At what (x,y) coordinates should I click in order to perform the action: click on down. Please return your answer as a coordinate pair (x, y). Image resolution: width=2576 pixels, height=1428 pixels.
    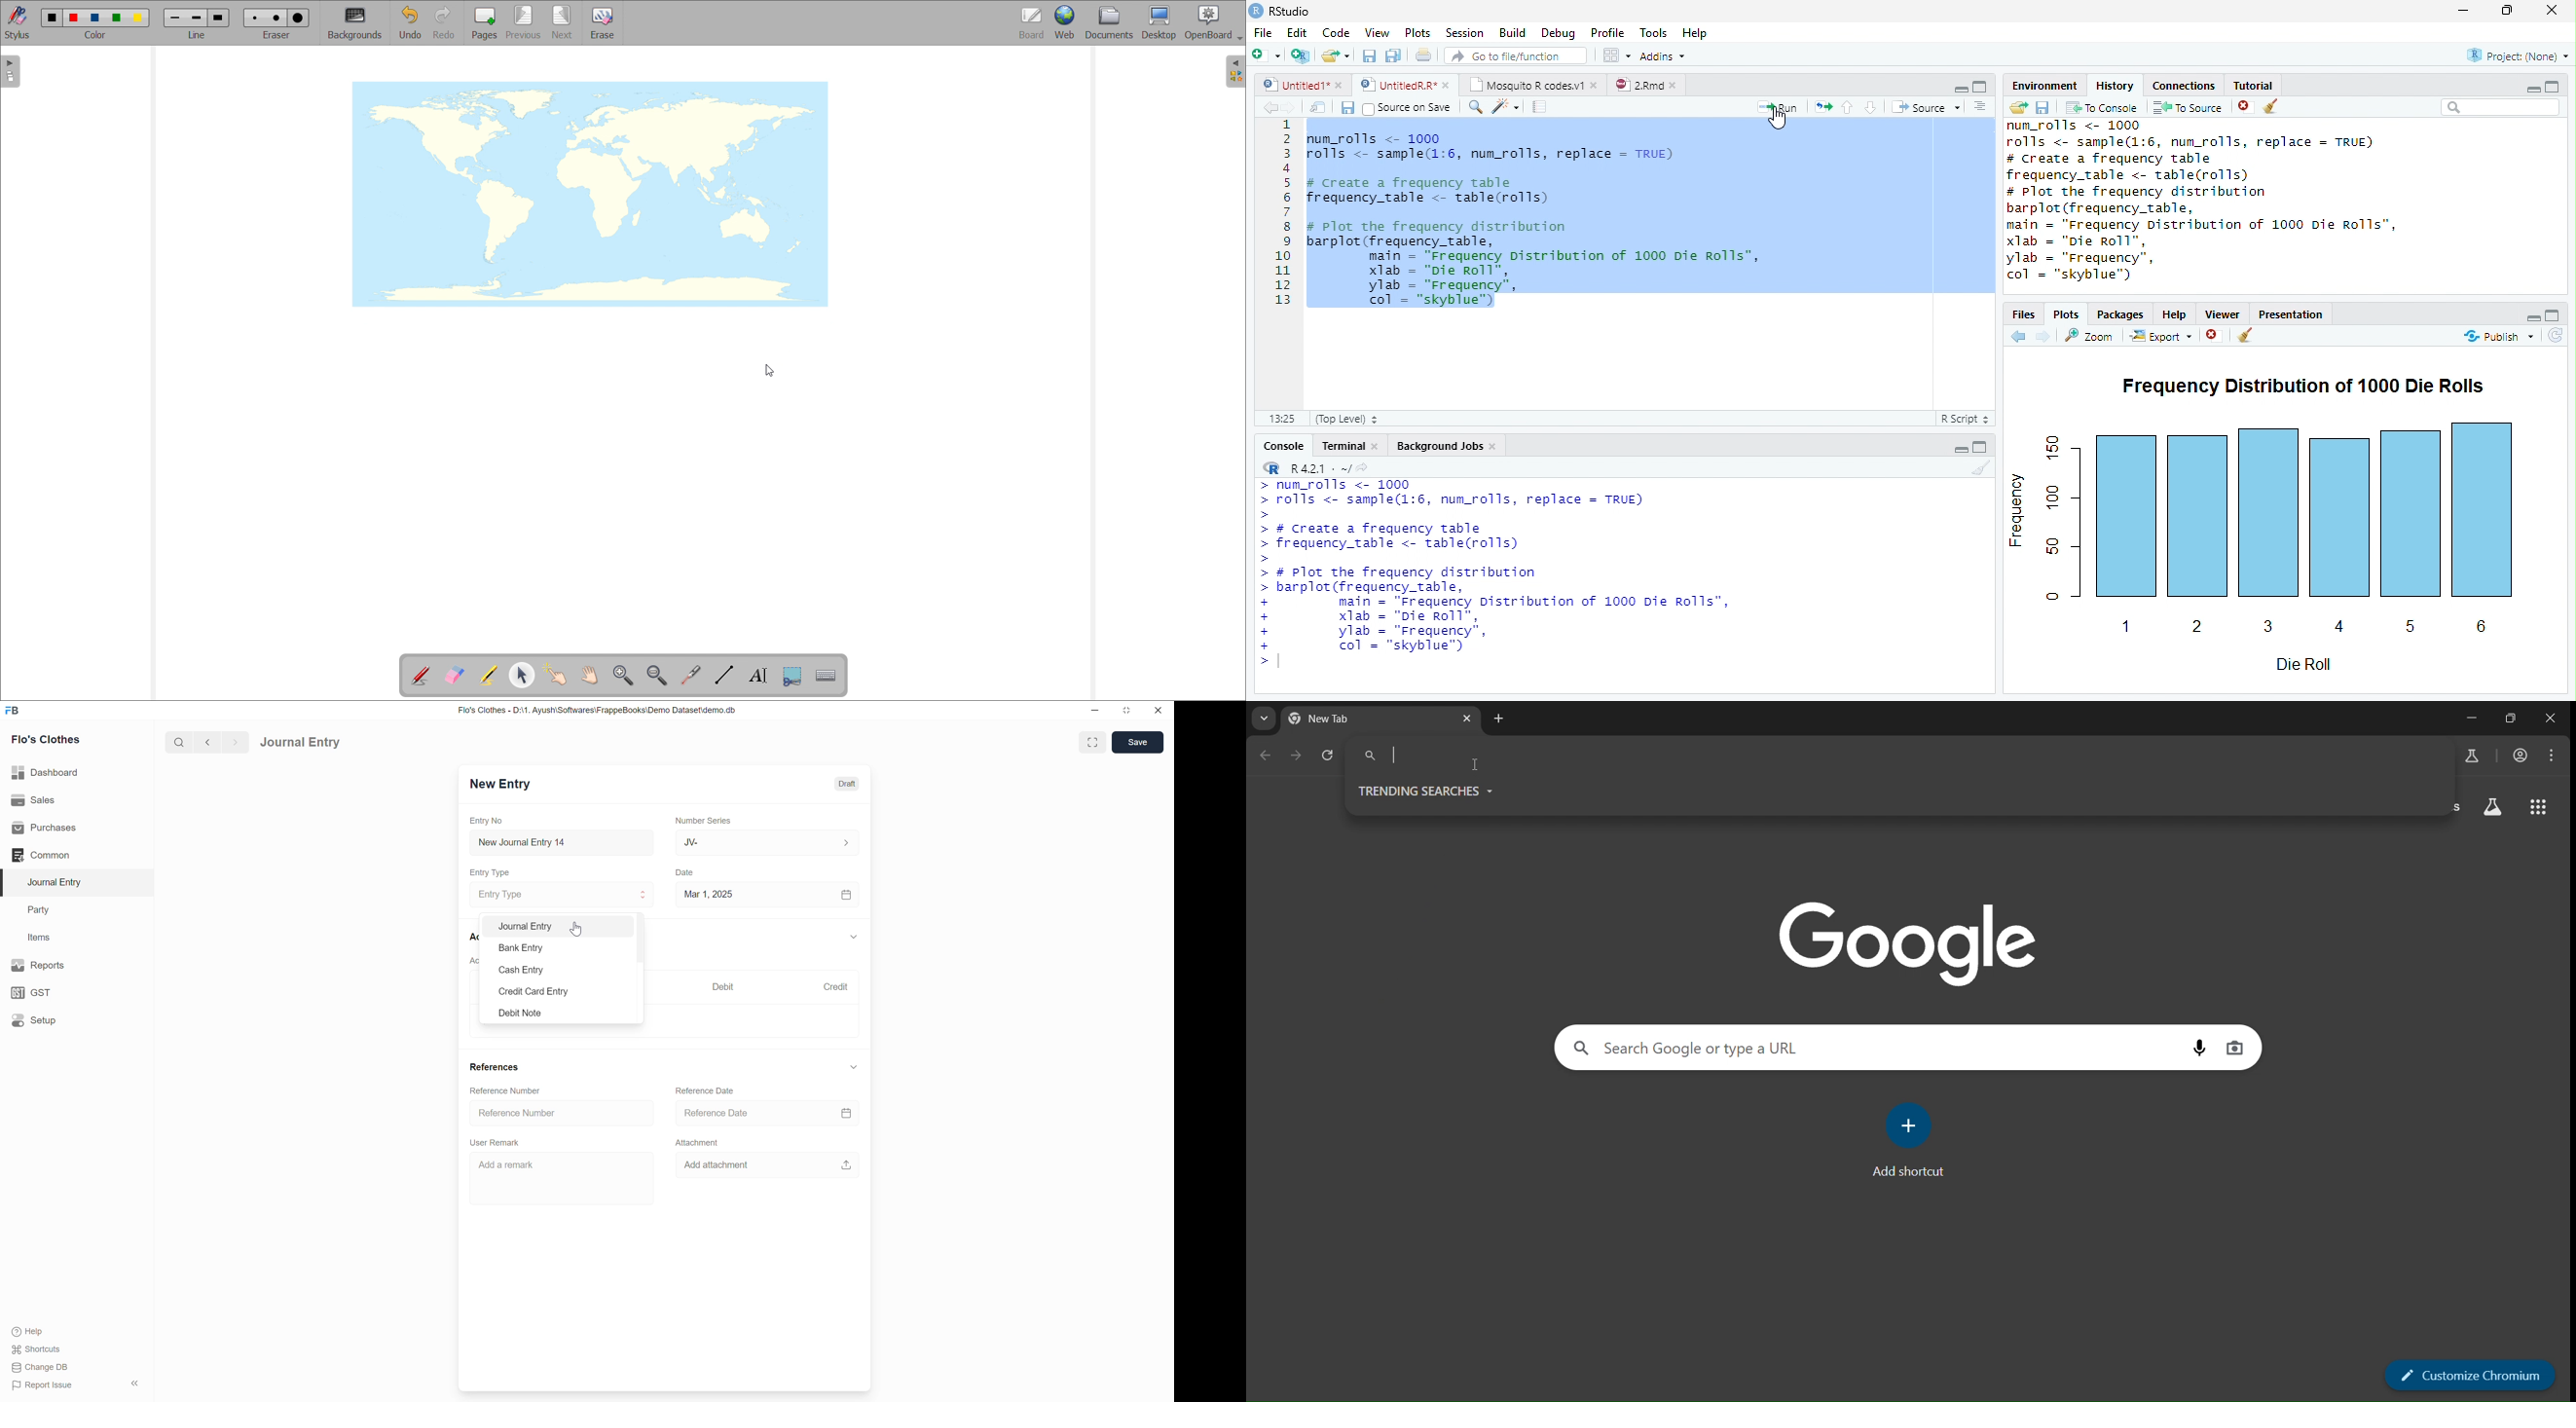
    Looking at the image, I should click on (854, 1067).